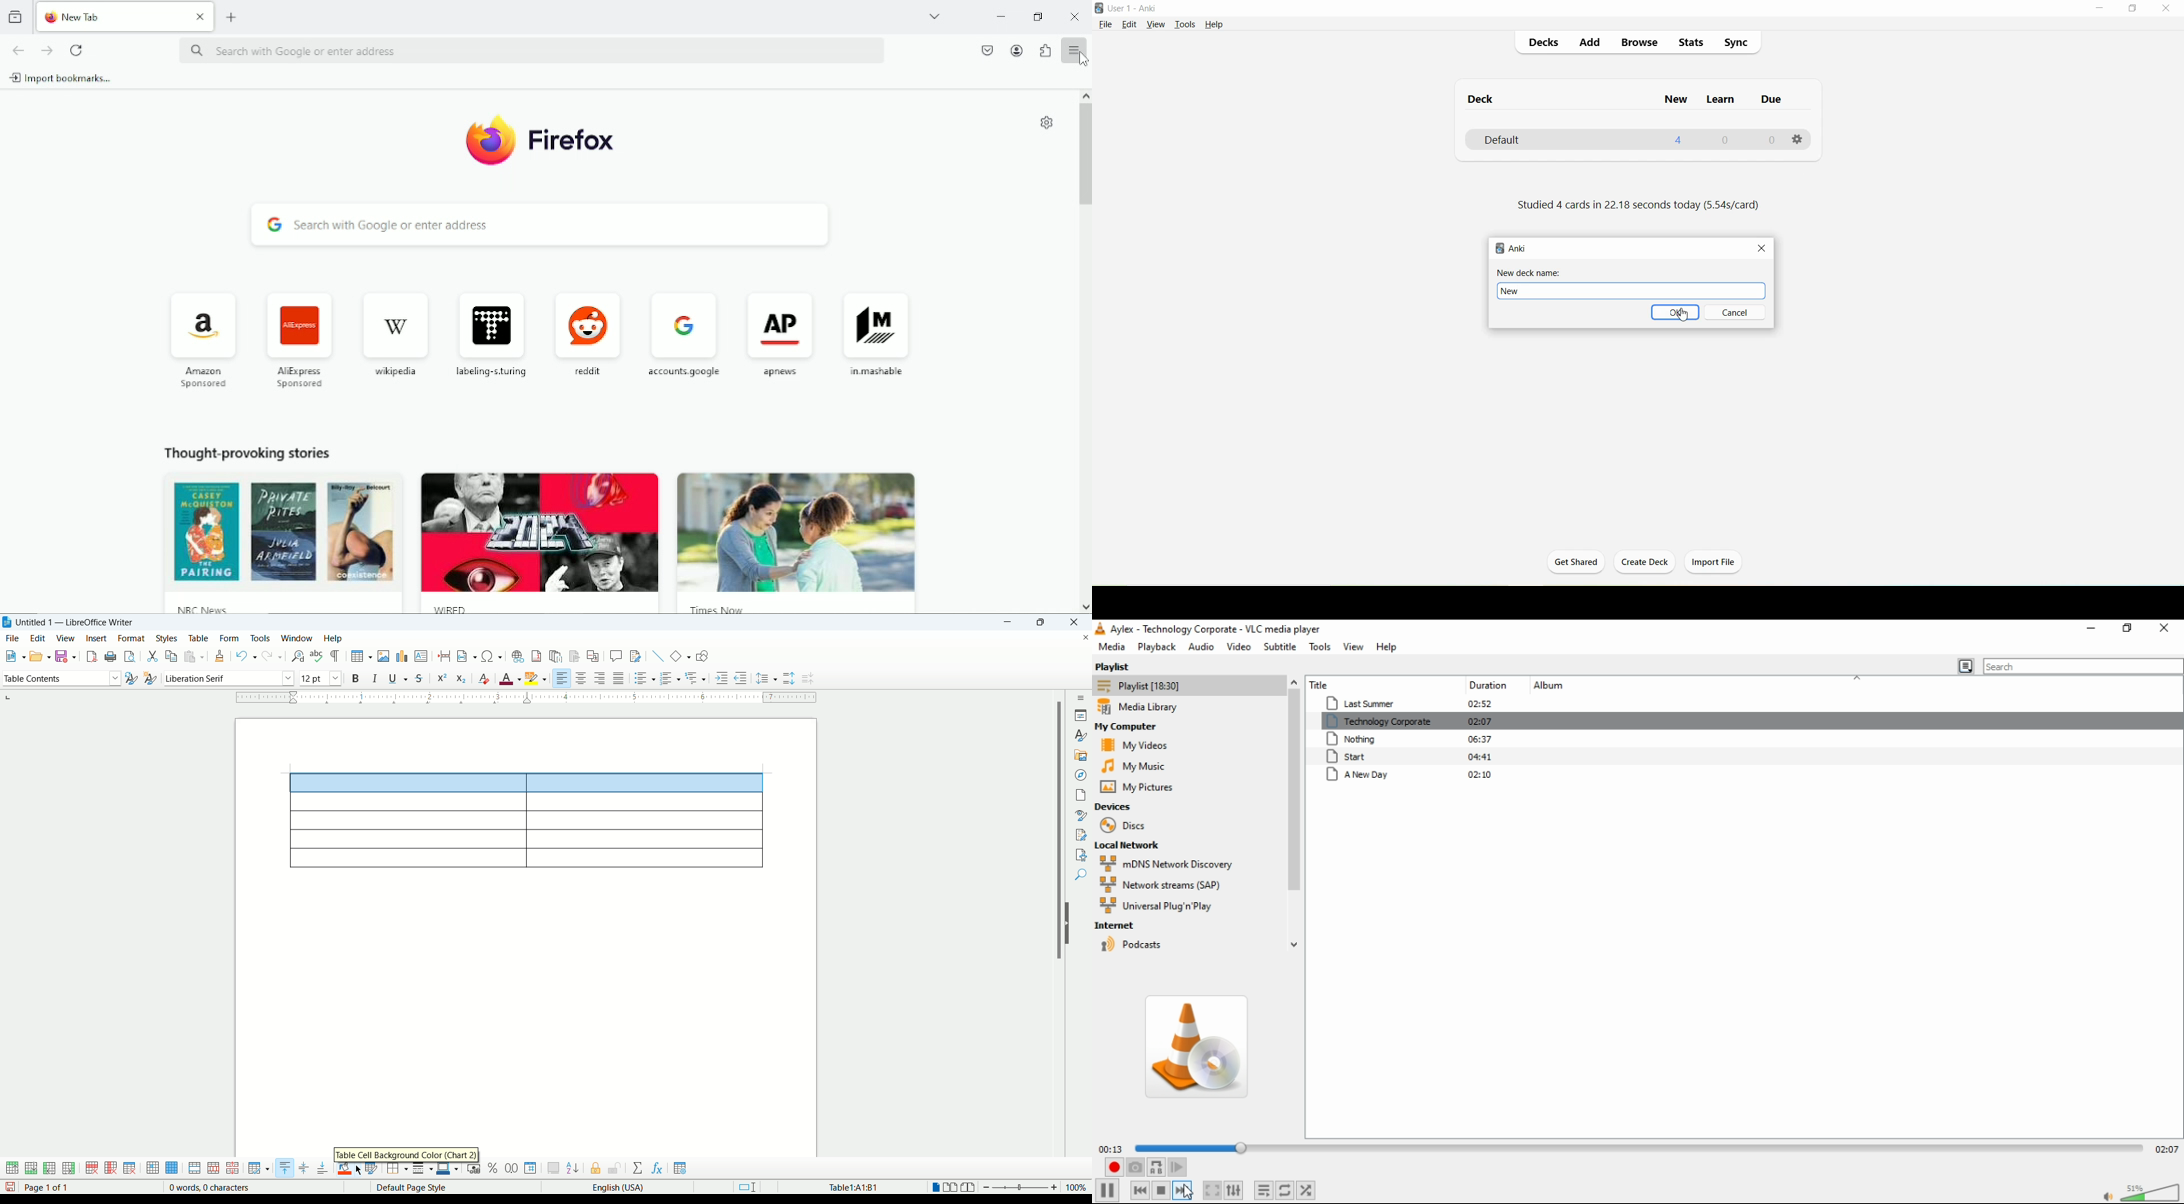  I want to click on english, so click(644, 1188).